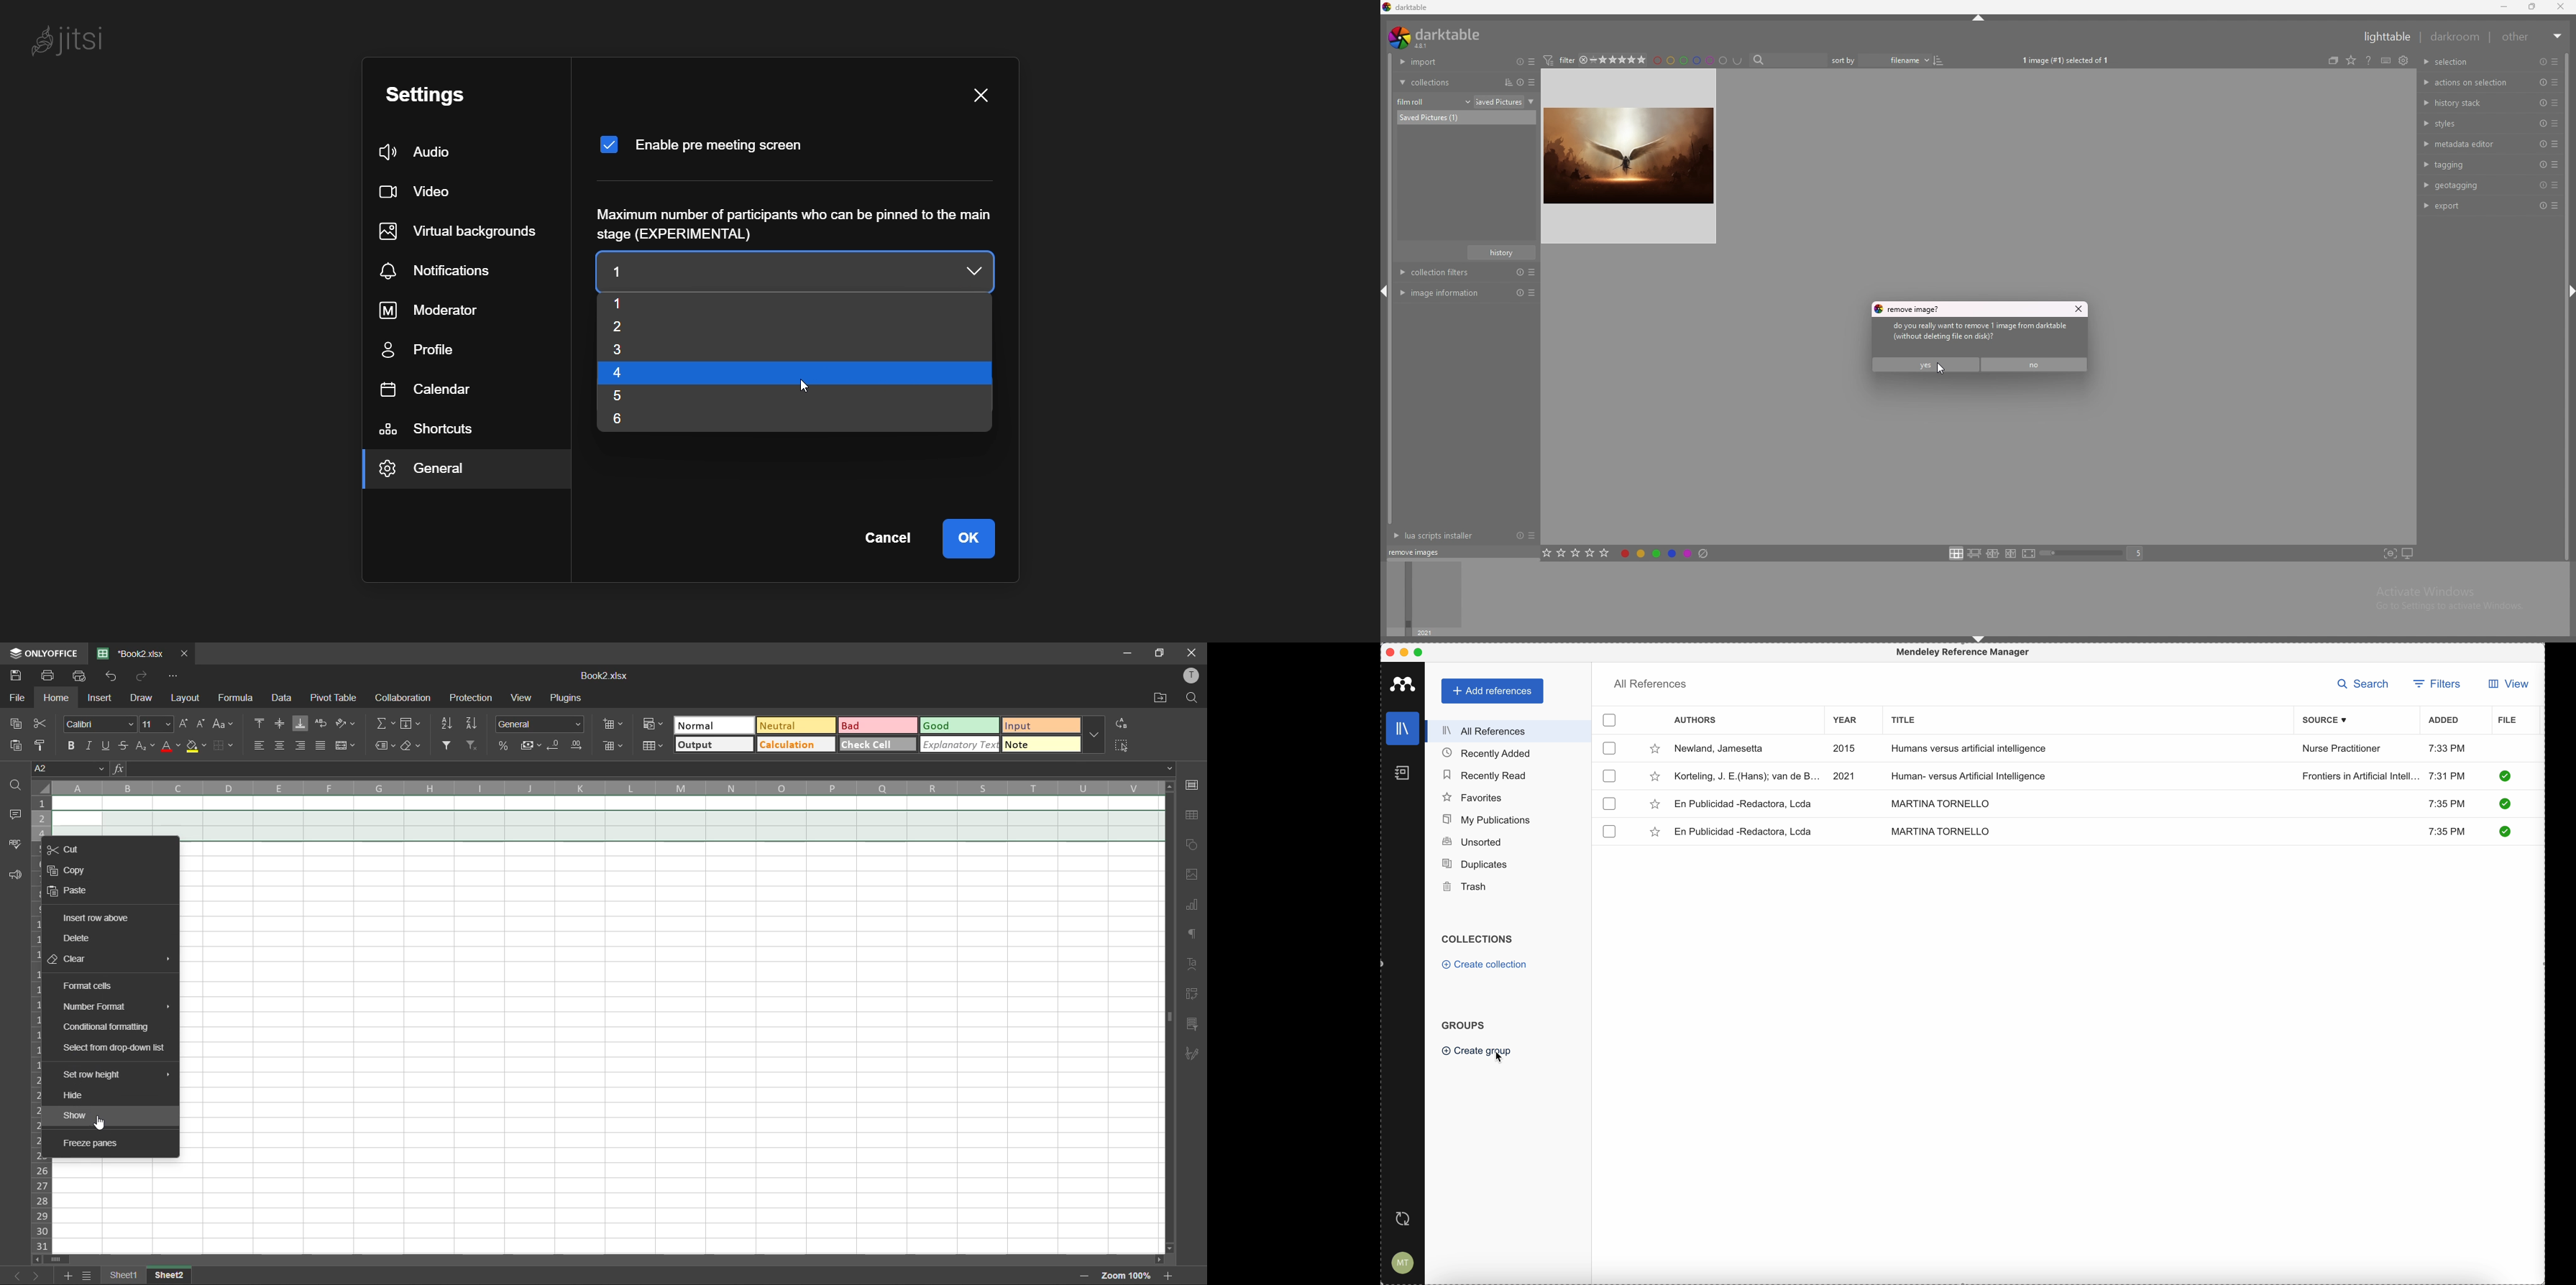  What do you see at coordinates (2504, 831) in the screenshot?
I see `check it` at bounding box center [2504, 831].